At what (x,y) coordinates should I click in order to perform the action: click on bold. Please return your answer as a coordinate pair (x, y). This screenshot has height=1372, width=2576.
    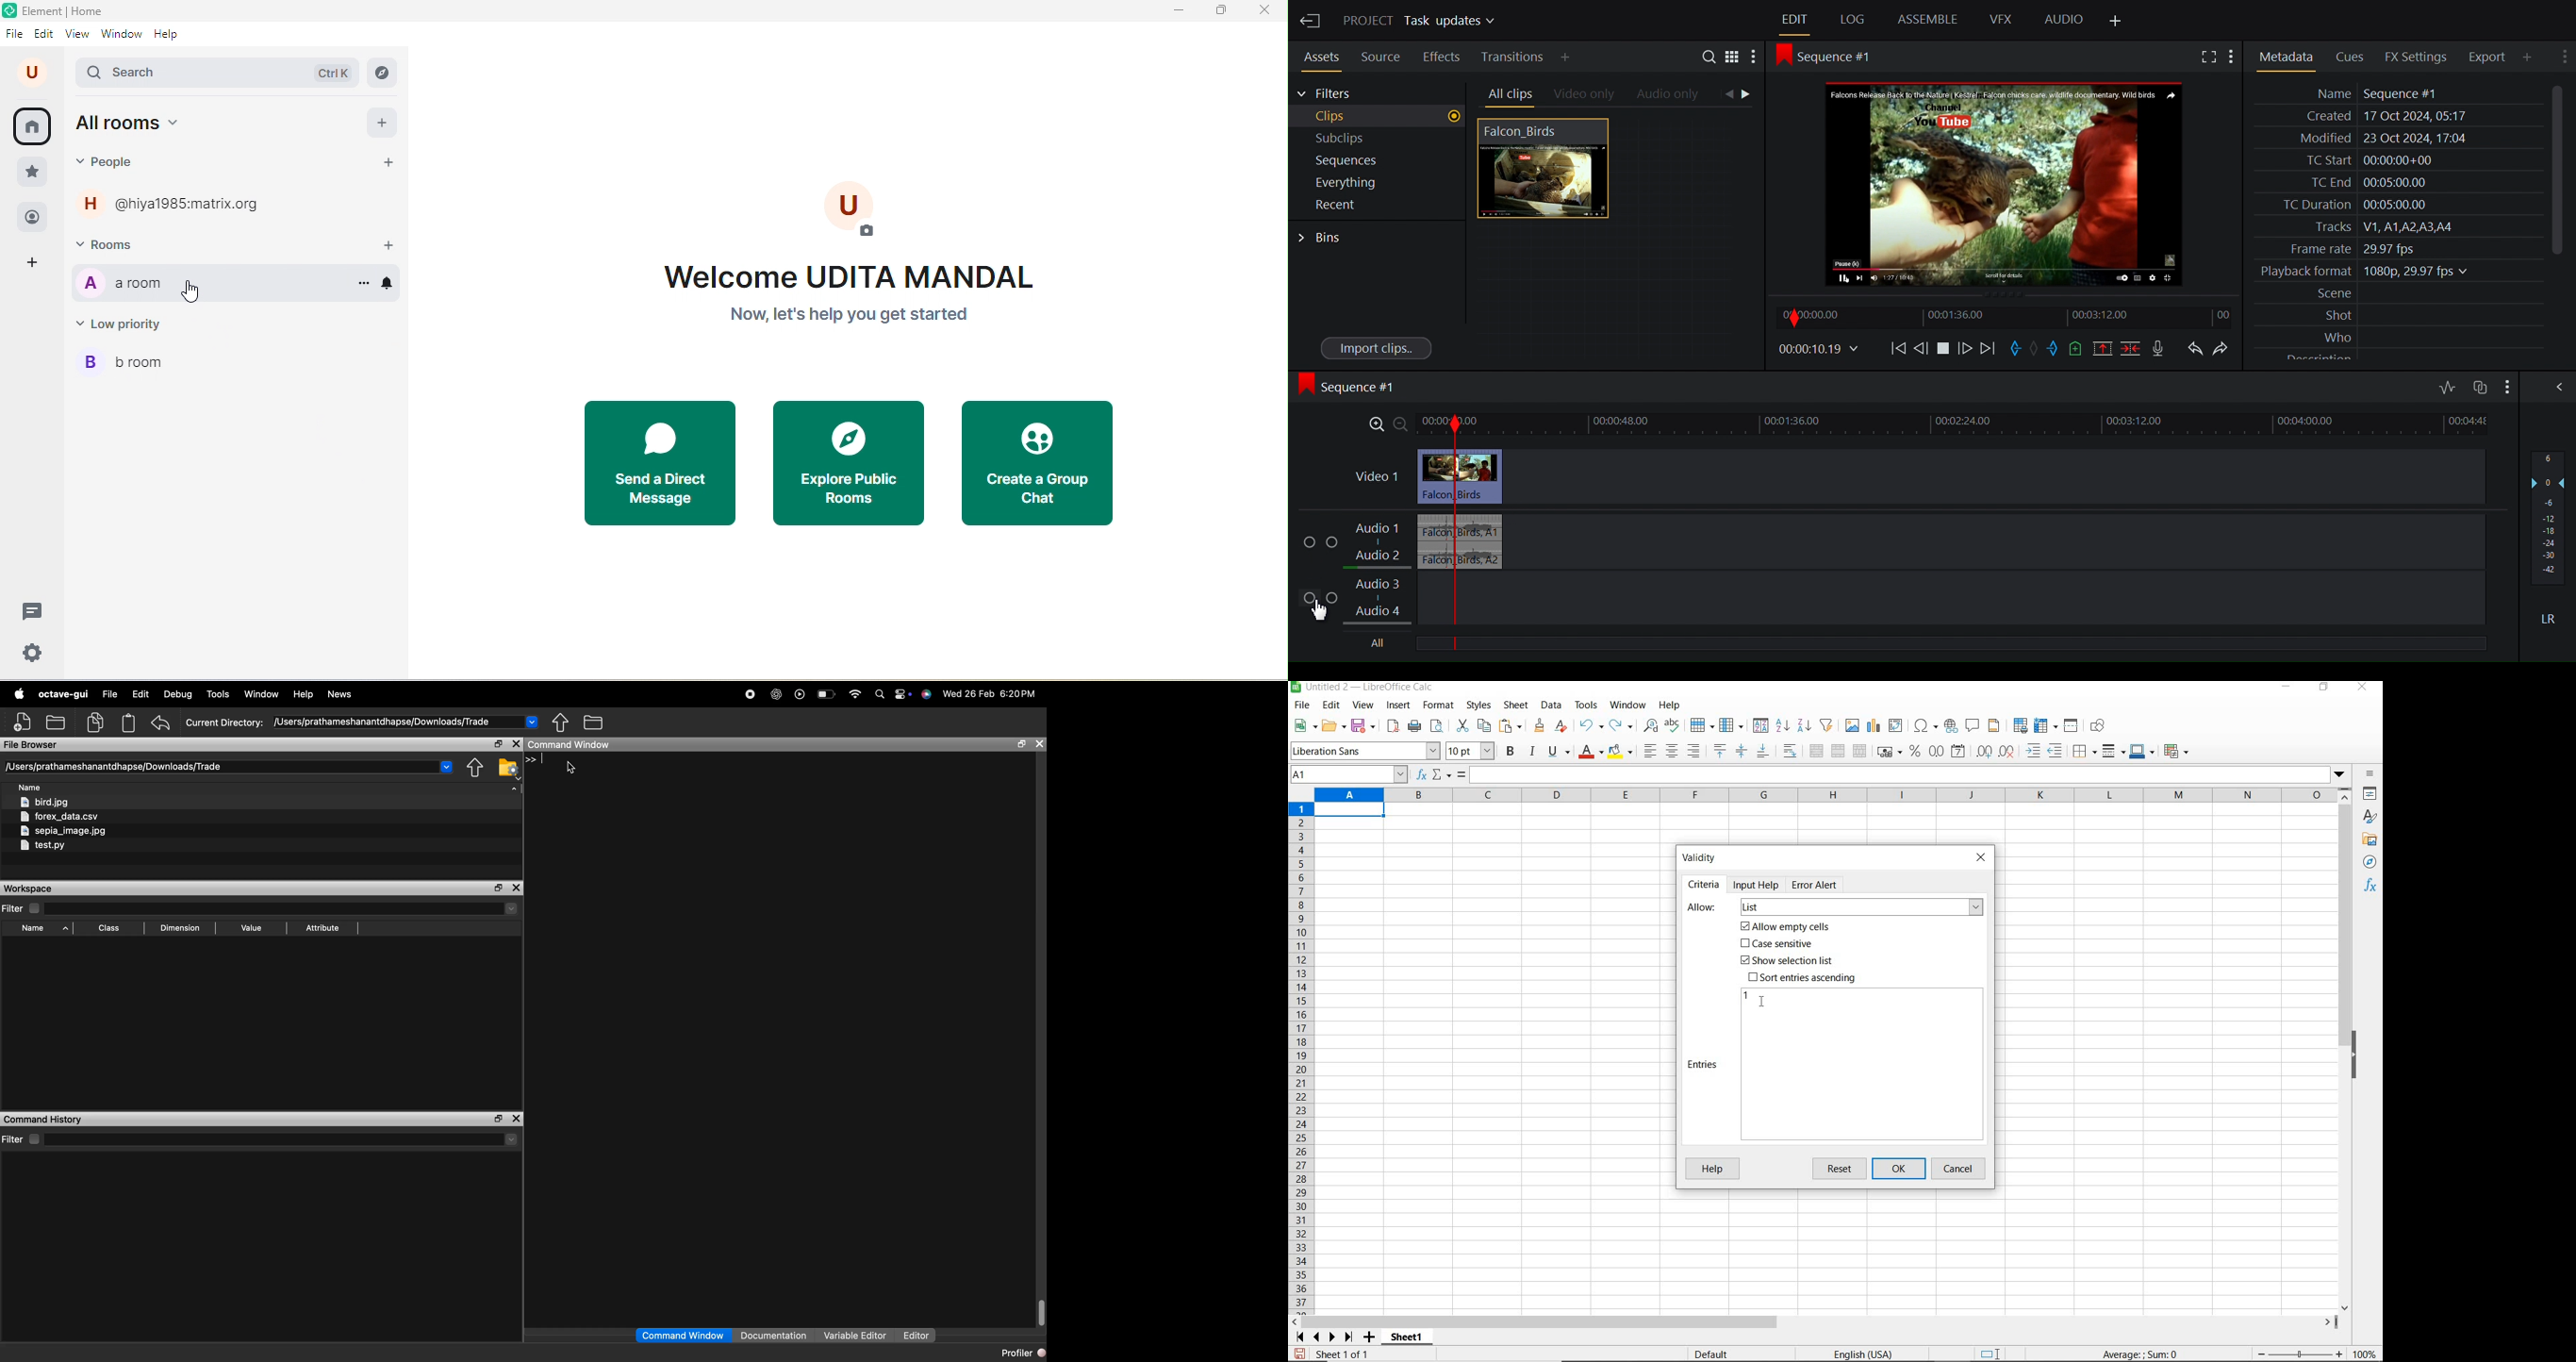
    Looking at the image, I should click on (1512, 751).